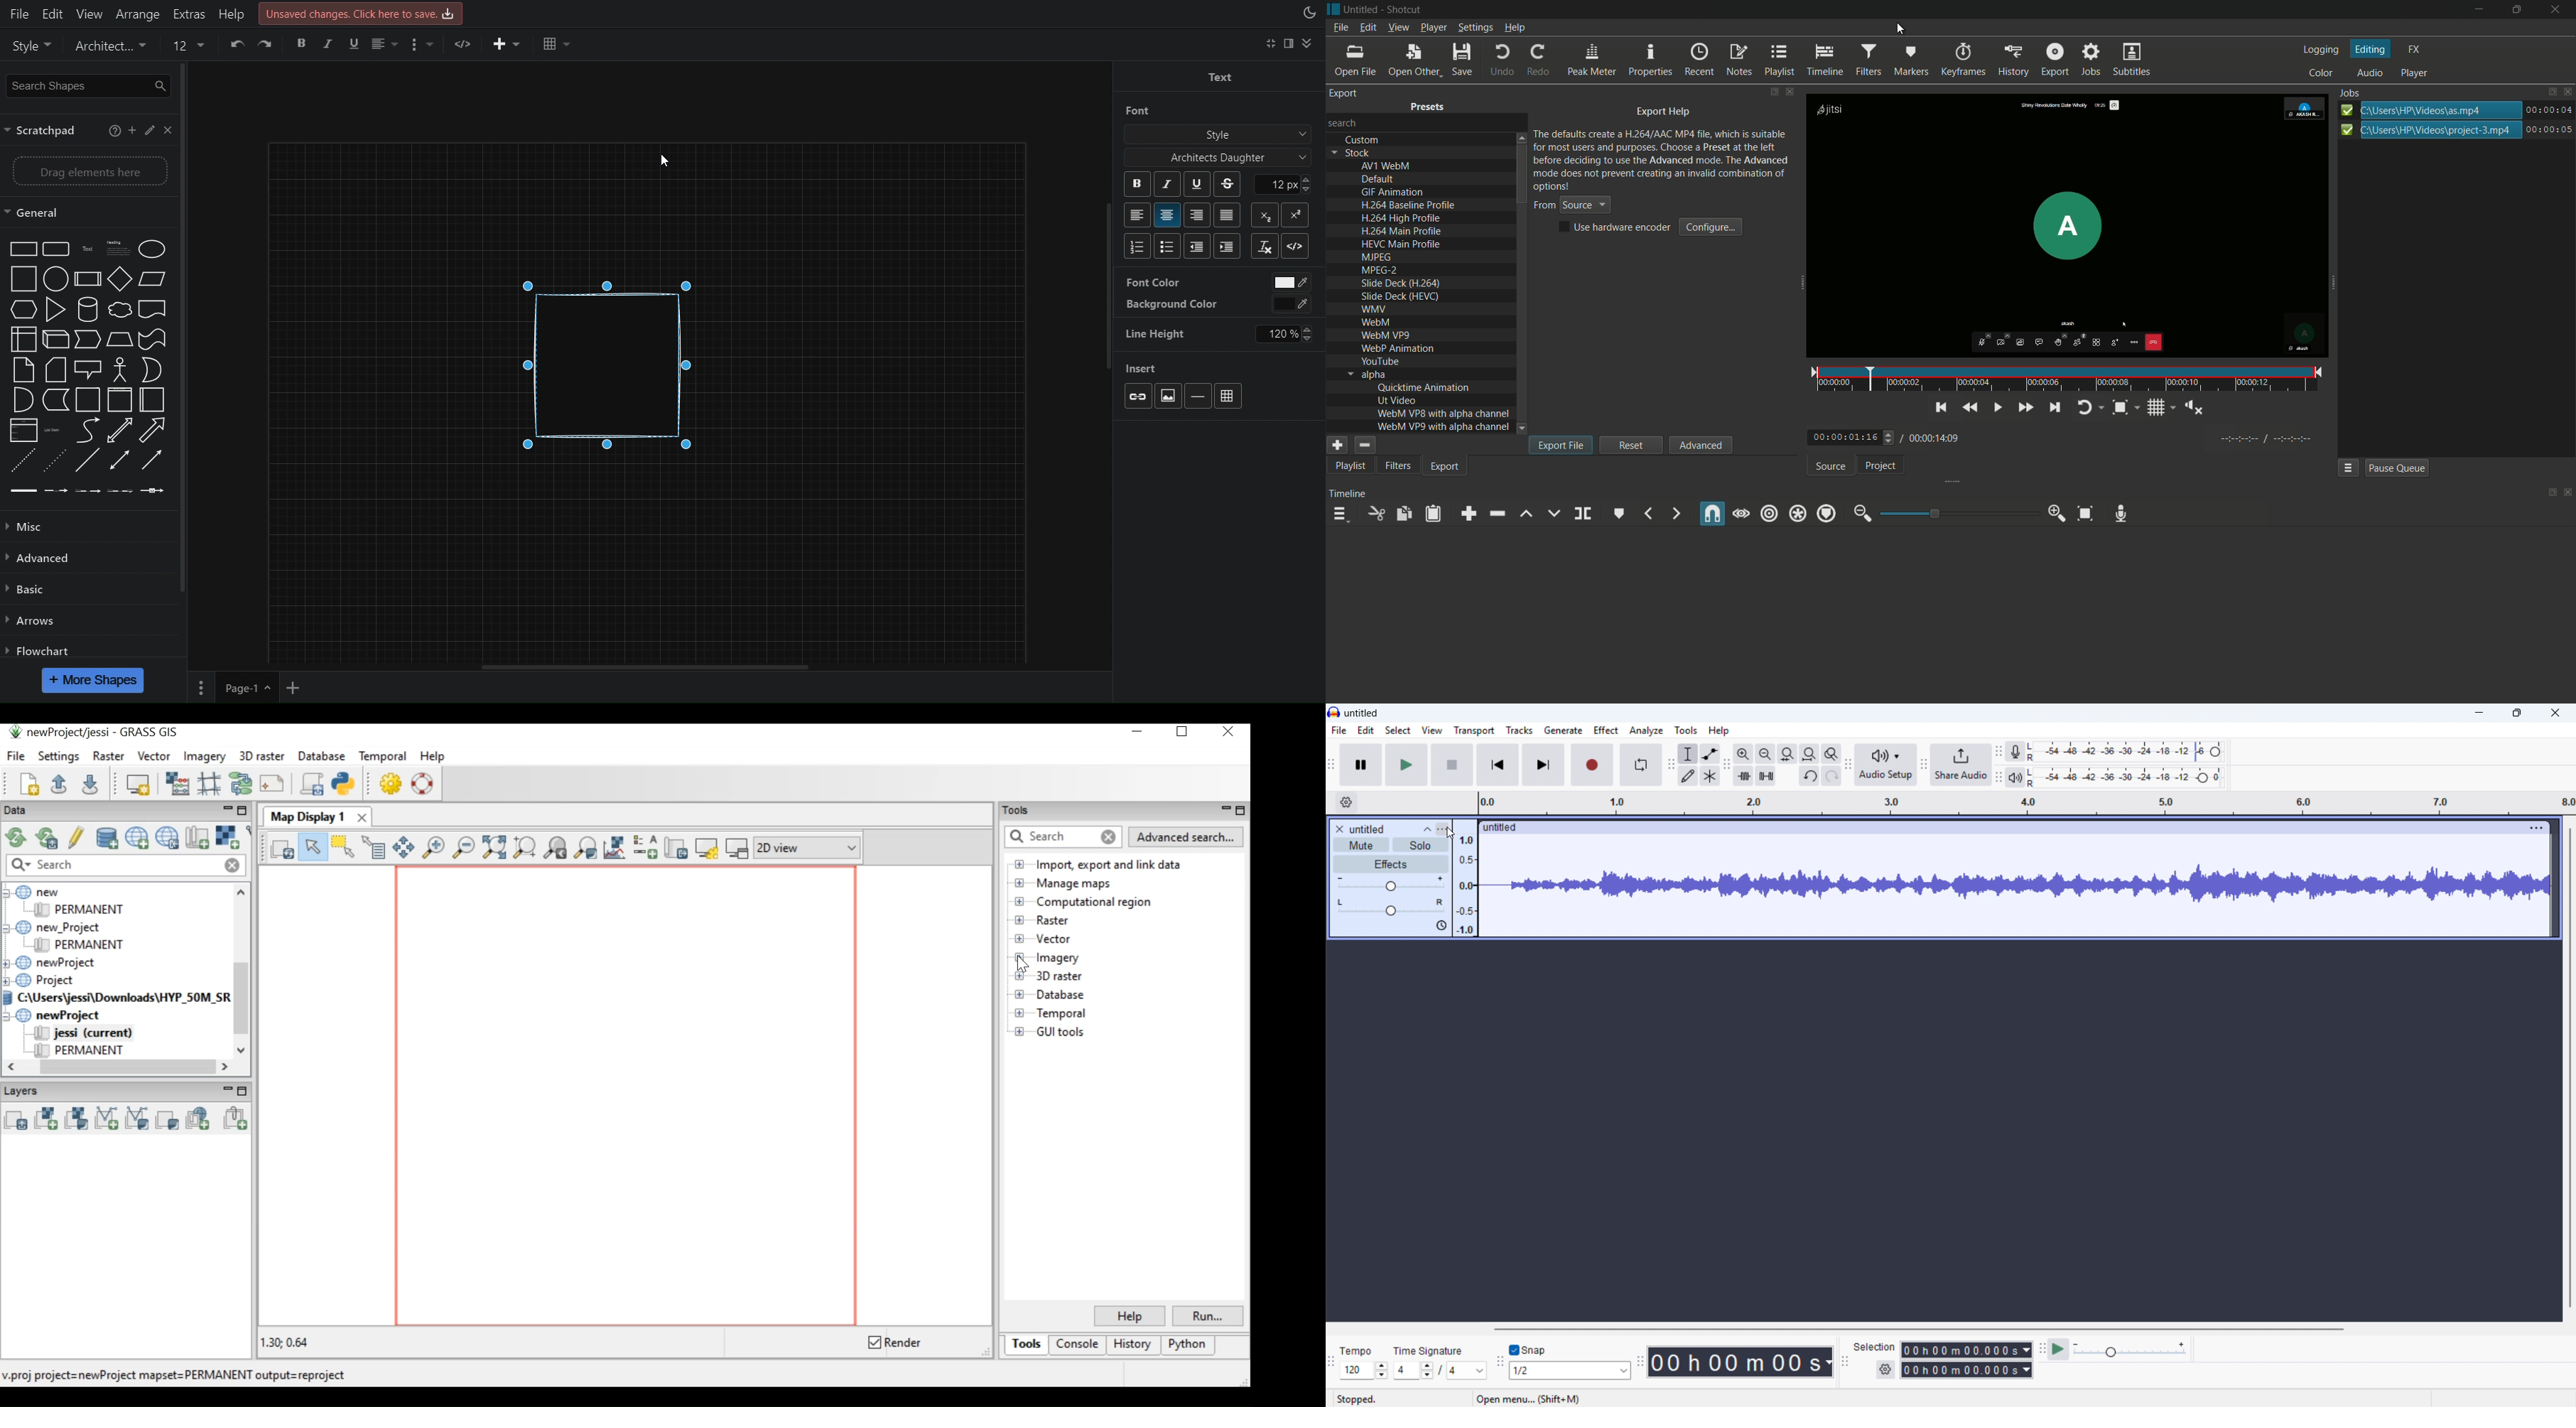 The width and height of the screenshot is (2576, 1428). I want to click on Unsaved changes. Click here to save, so click(359, 12).